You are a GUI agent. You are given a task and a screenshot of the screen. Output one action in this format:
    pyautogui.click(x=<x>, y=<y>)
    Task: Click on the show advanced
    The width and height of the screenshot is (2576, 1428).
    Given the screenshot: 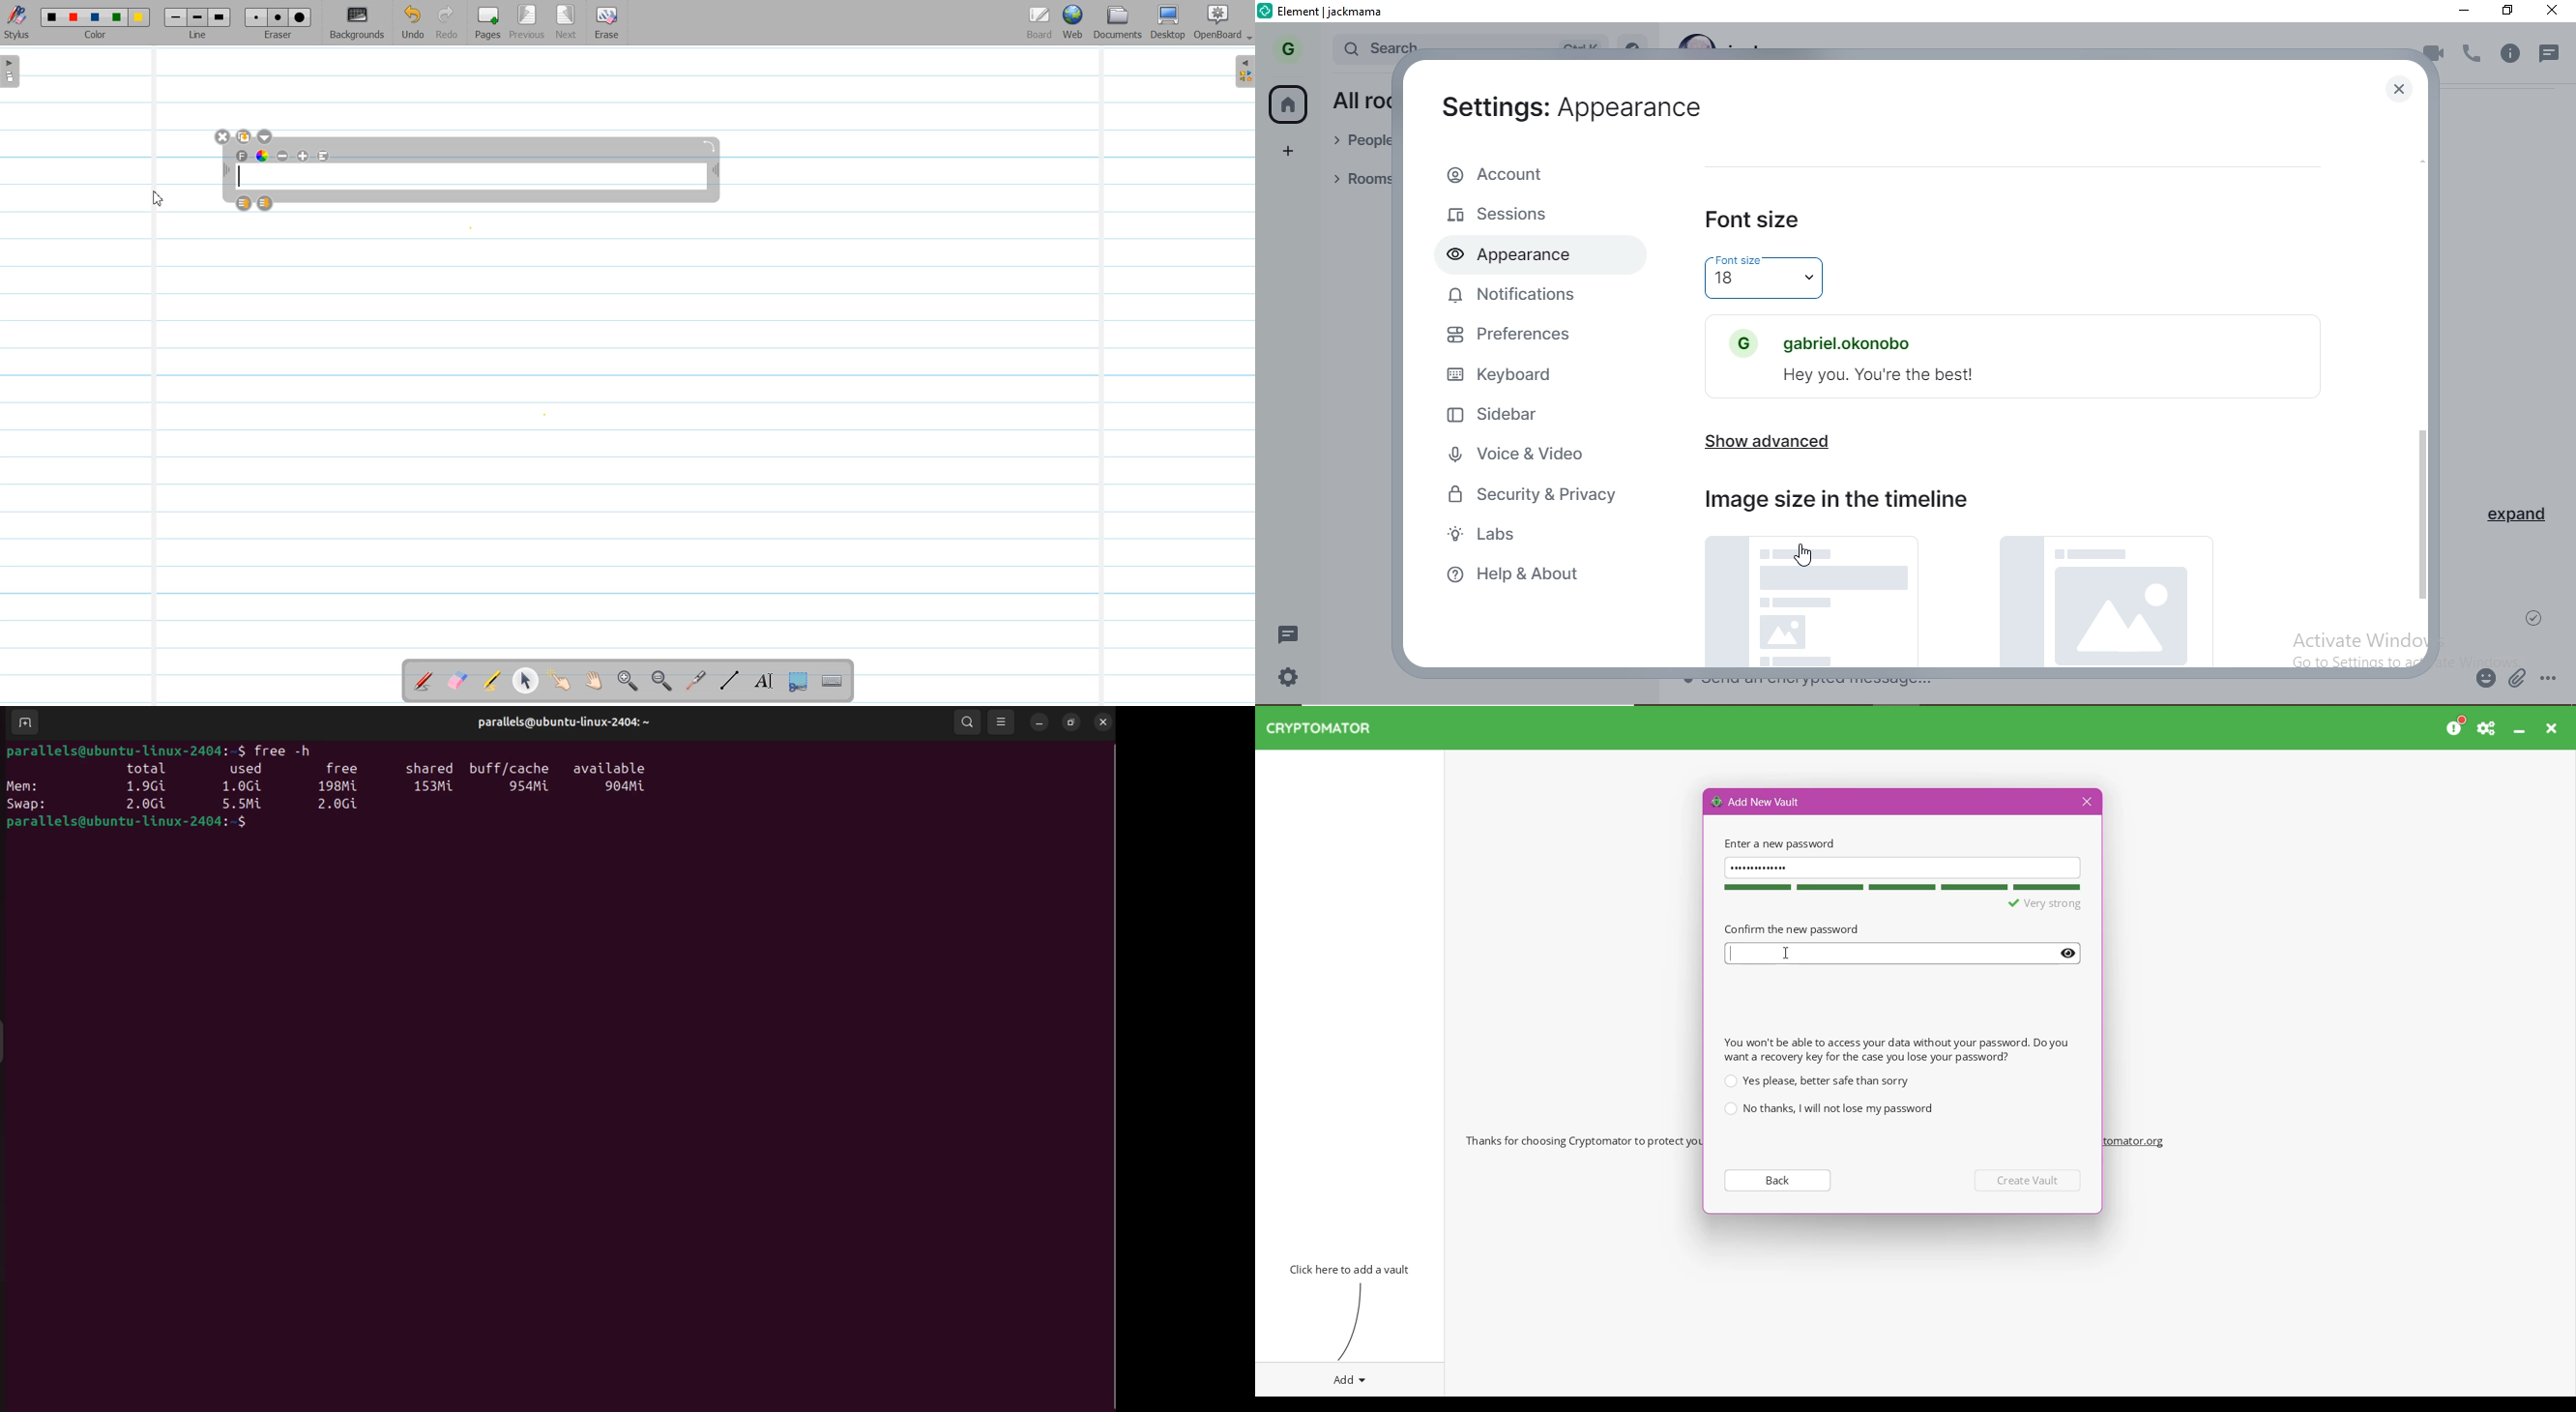 What is the action you would take?
    pyautogui.click(x=1763, y=431)
    